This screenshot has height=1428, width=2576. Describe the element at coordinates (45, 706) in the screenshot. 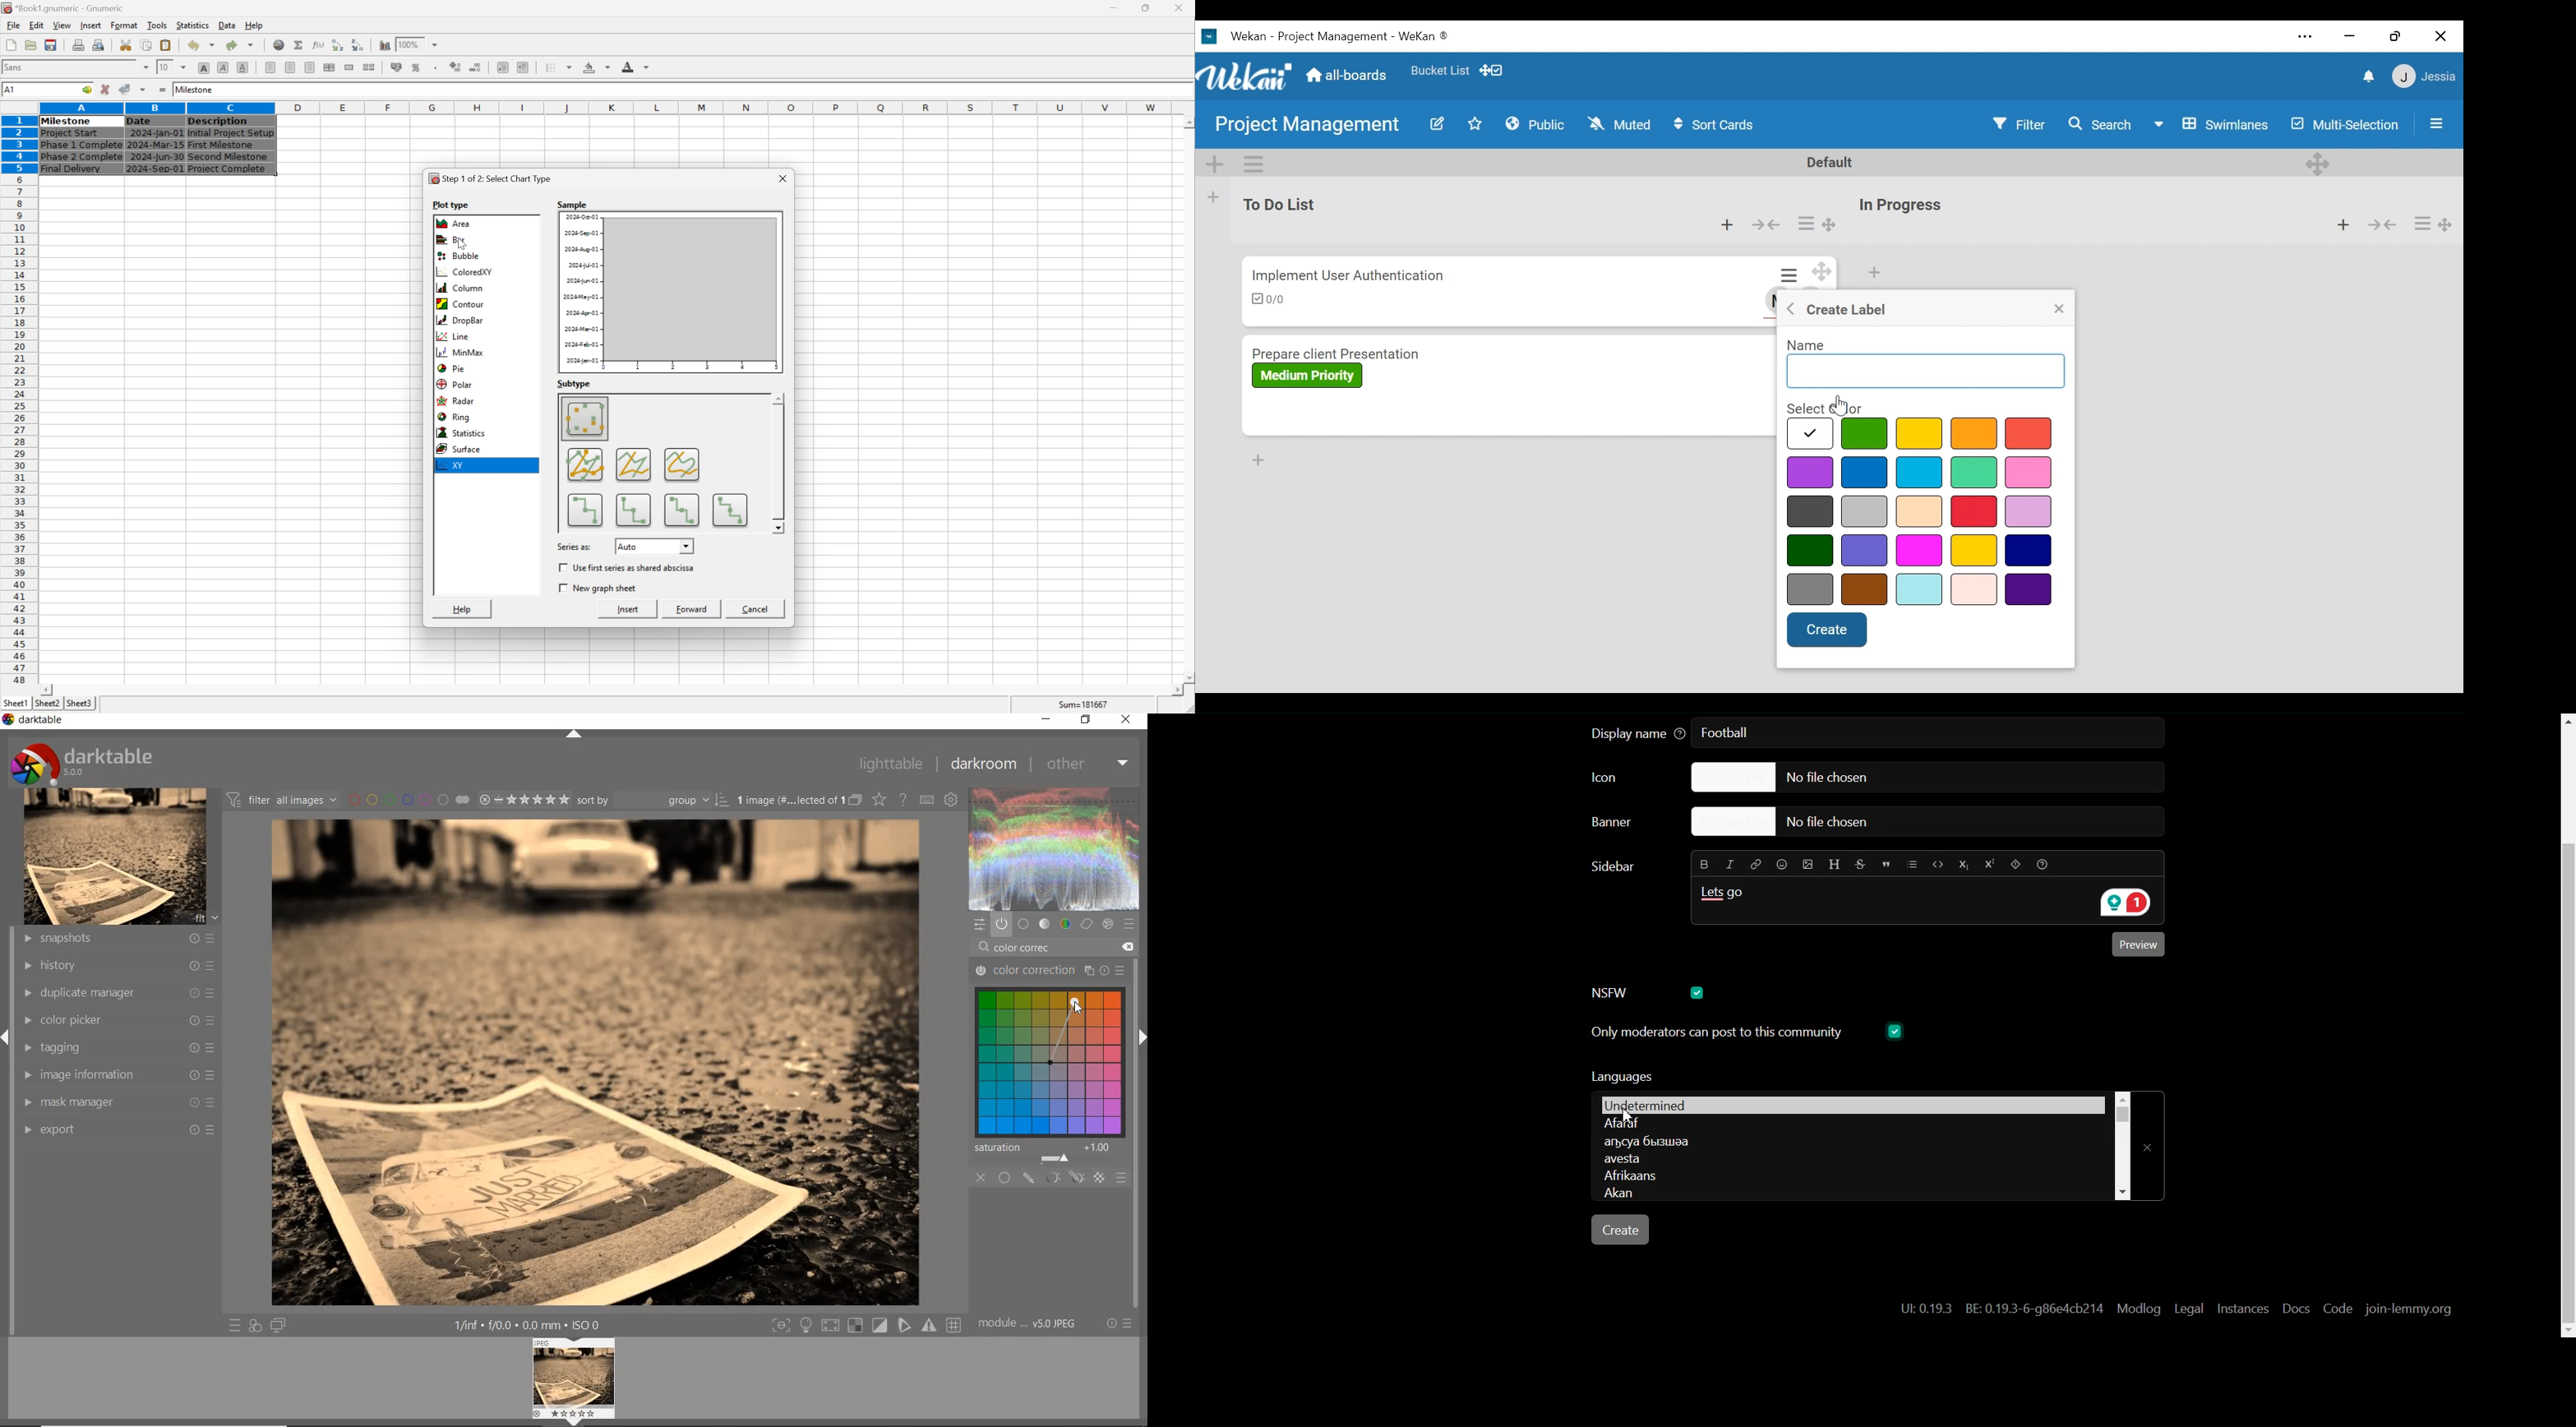

I see `sheet2` at that location.